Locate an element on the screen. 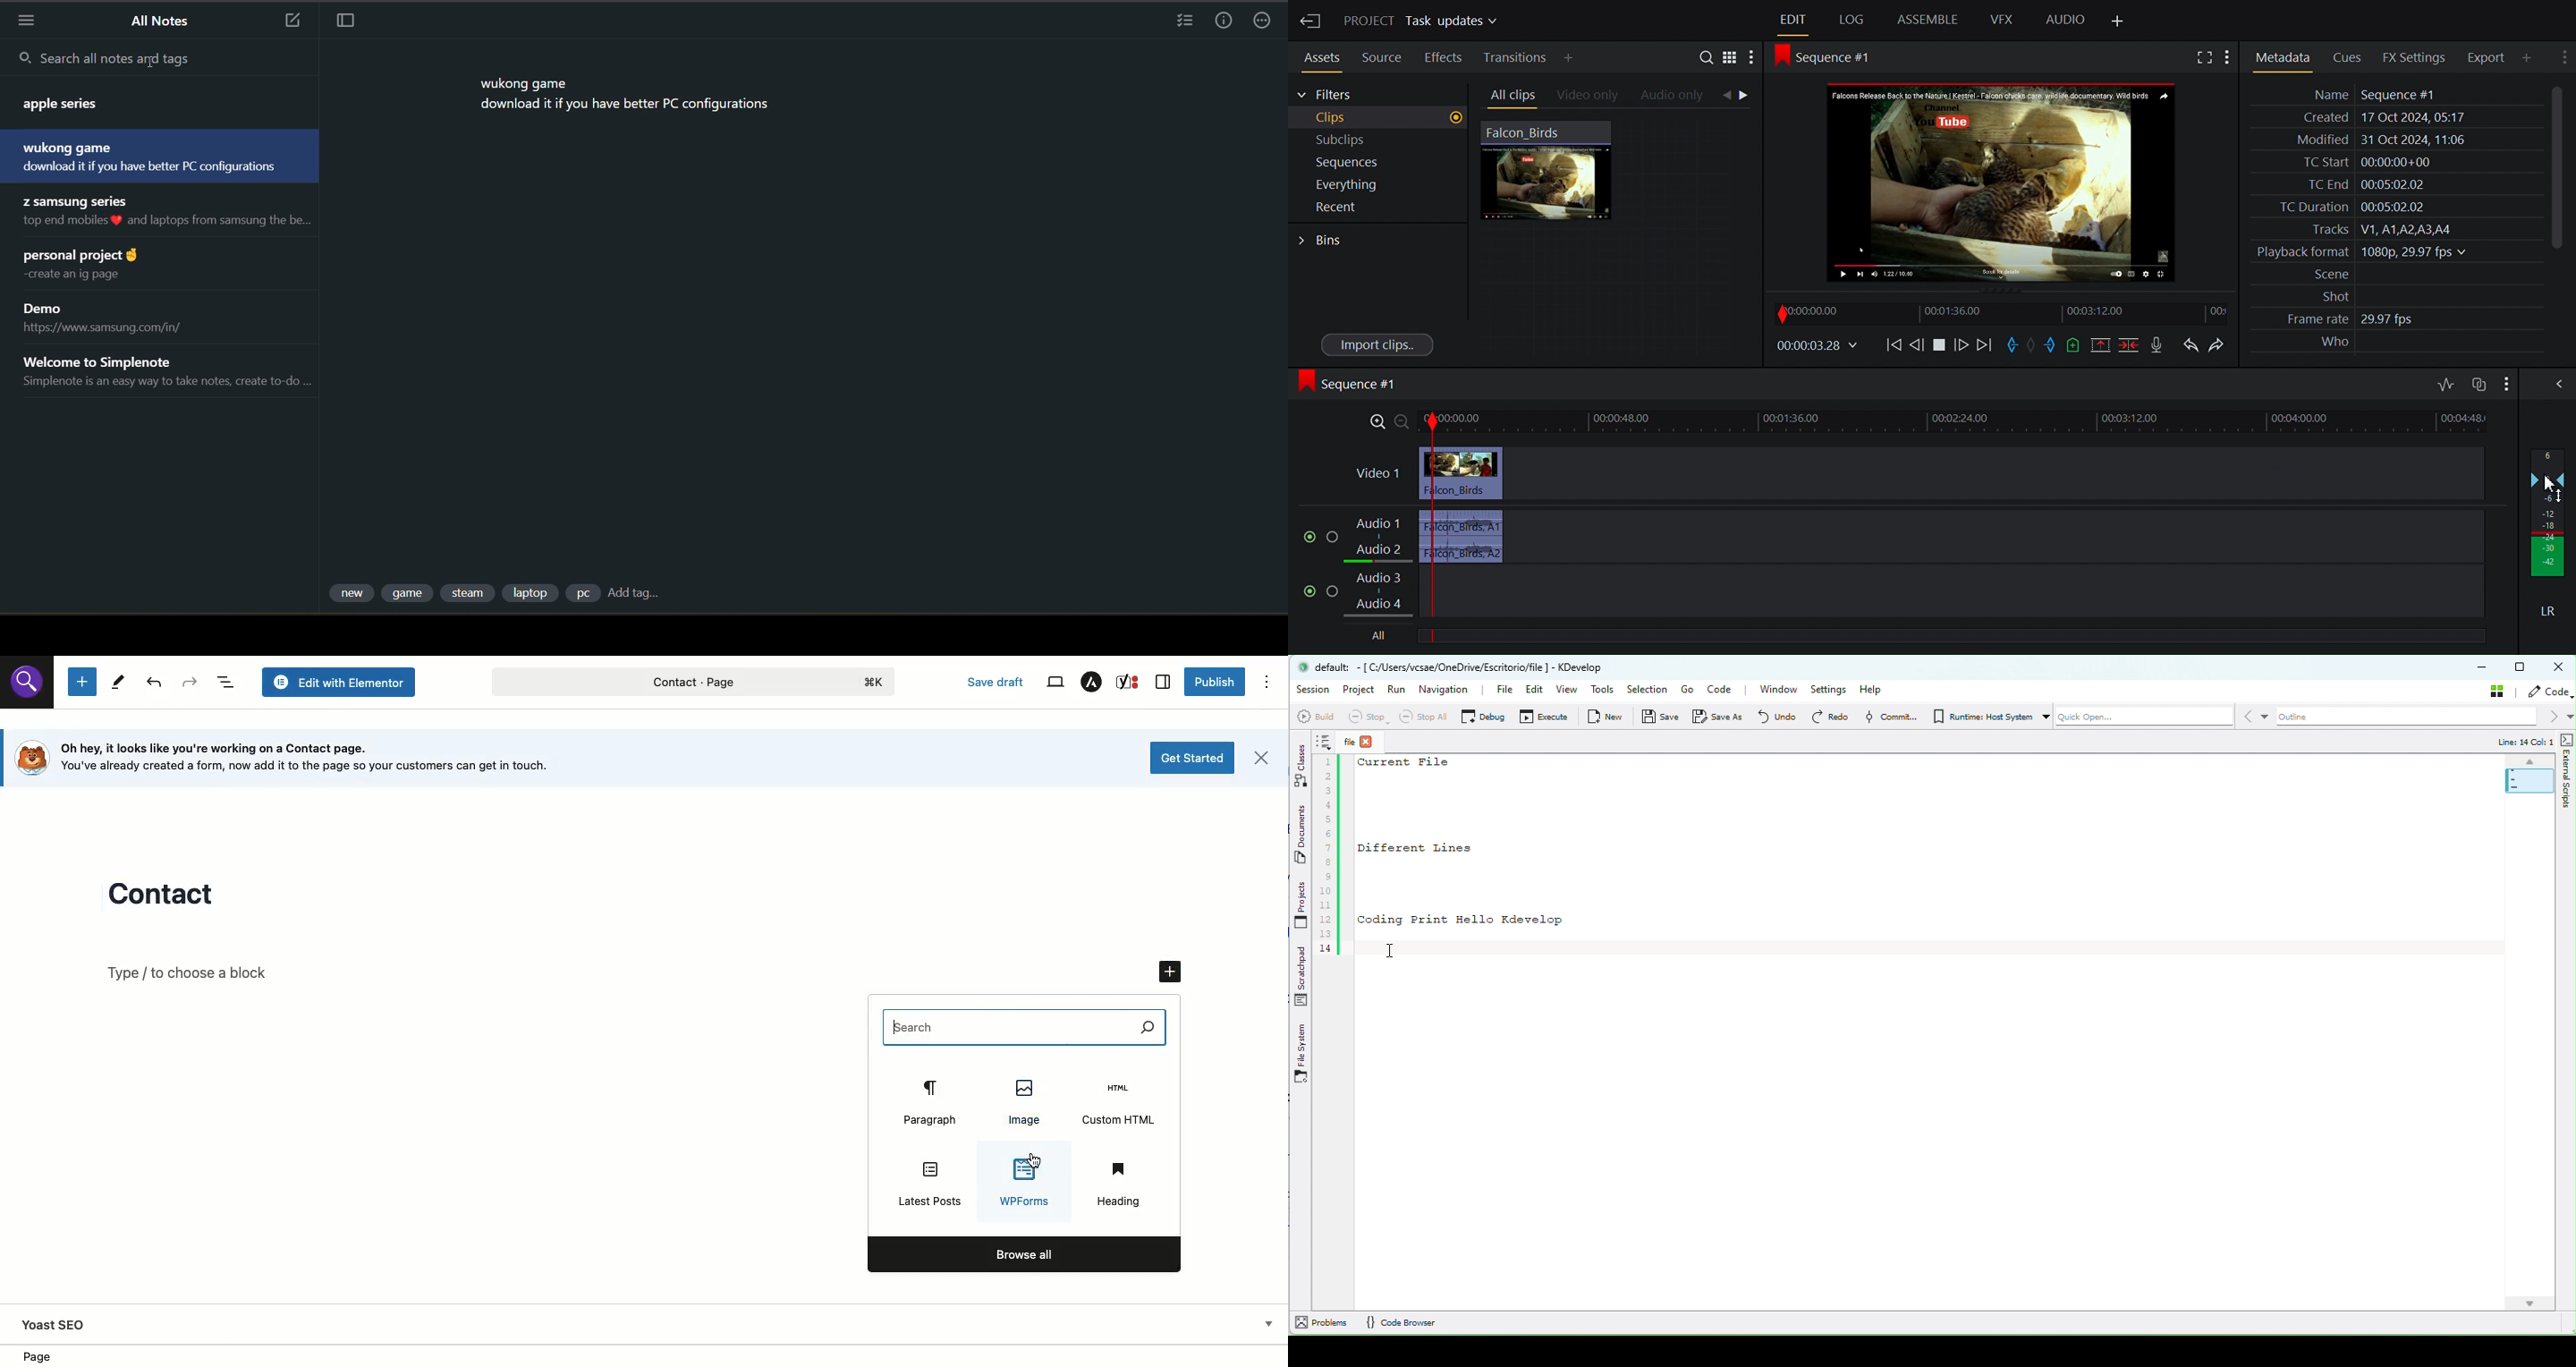 Image resolution: width=2576 pixels, height=1372 pixels. Heading is located at coordinates (1117, 1185).